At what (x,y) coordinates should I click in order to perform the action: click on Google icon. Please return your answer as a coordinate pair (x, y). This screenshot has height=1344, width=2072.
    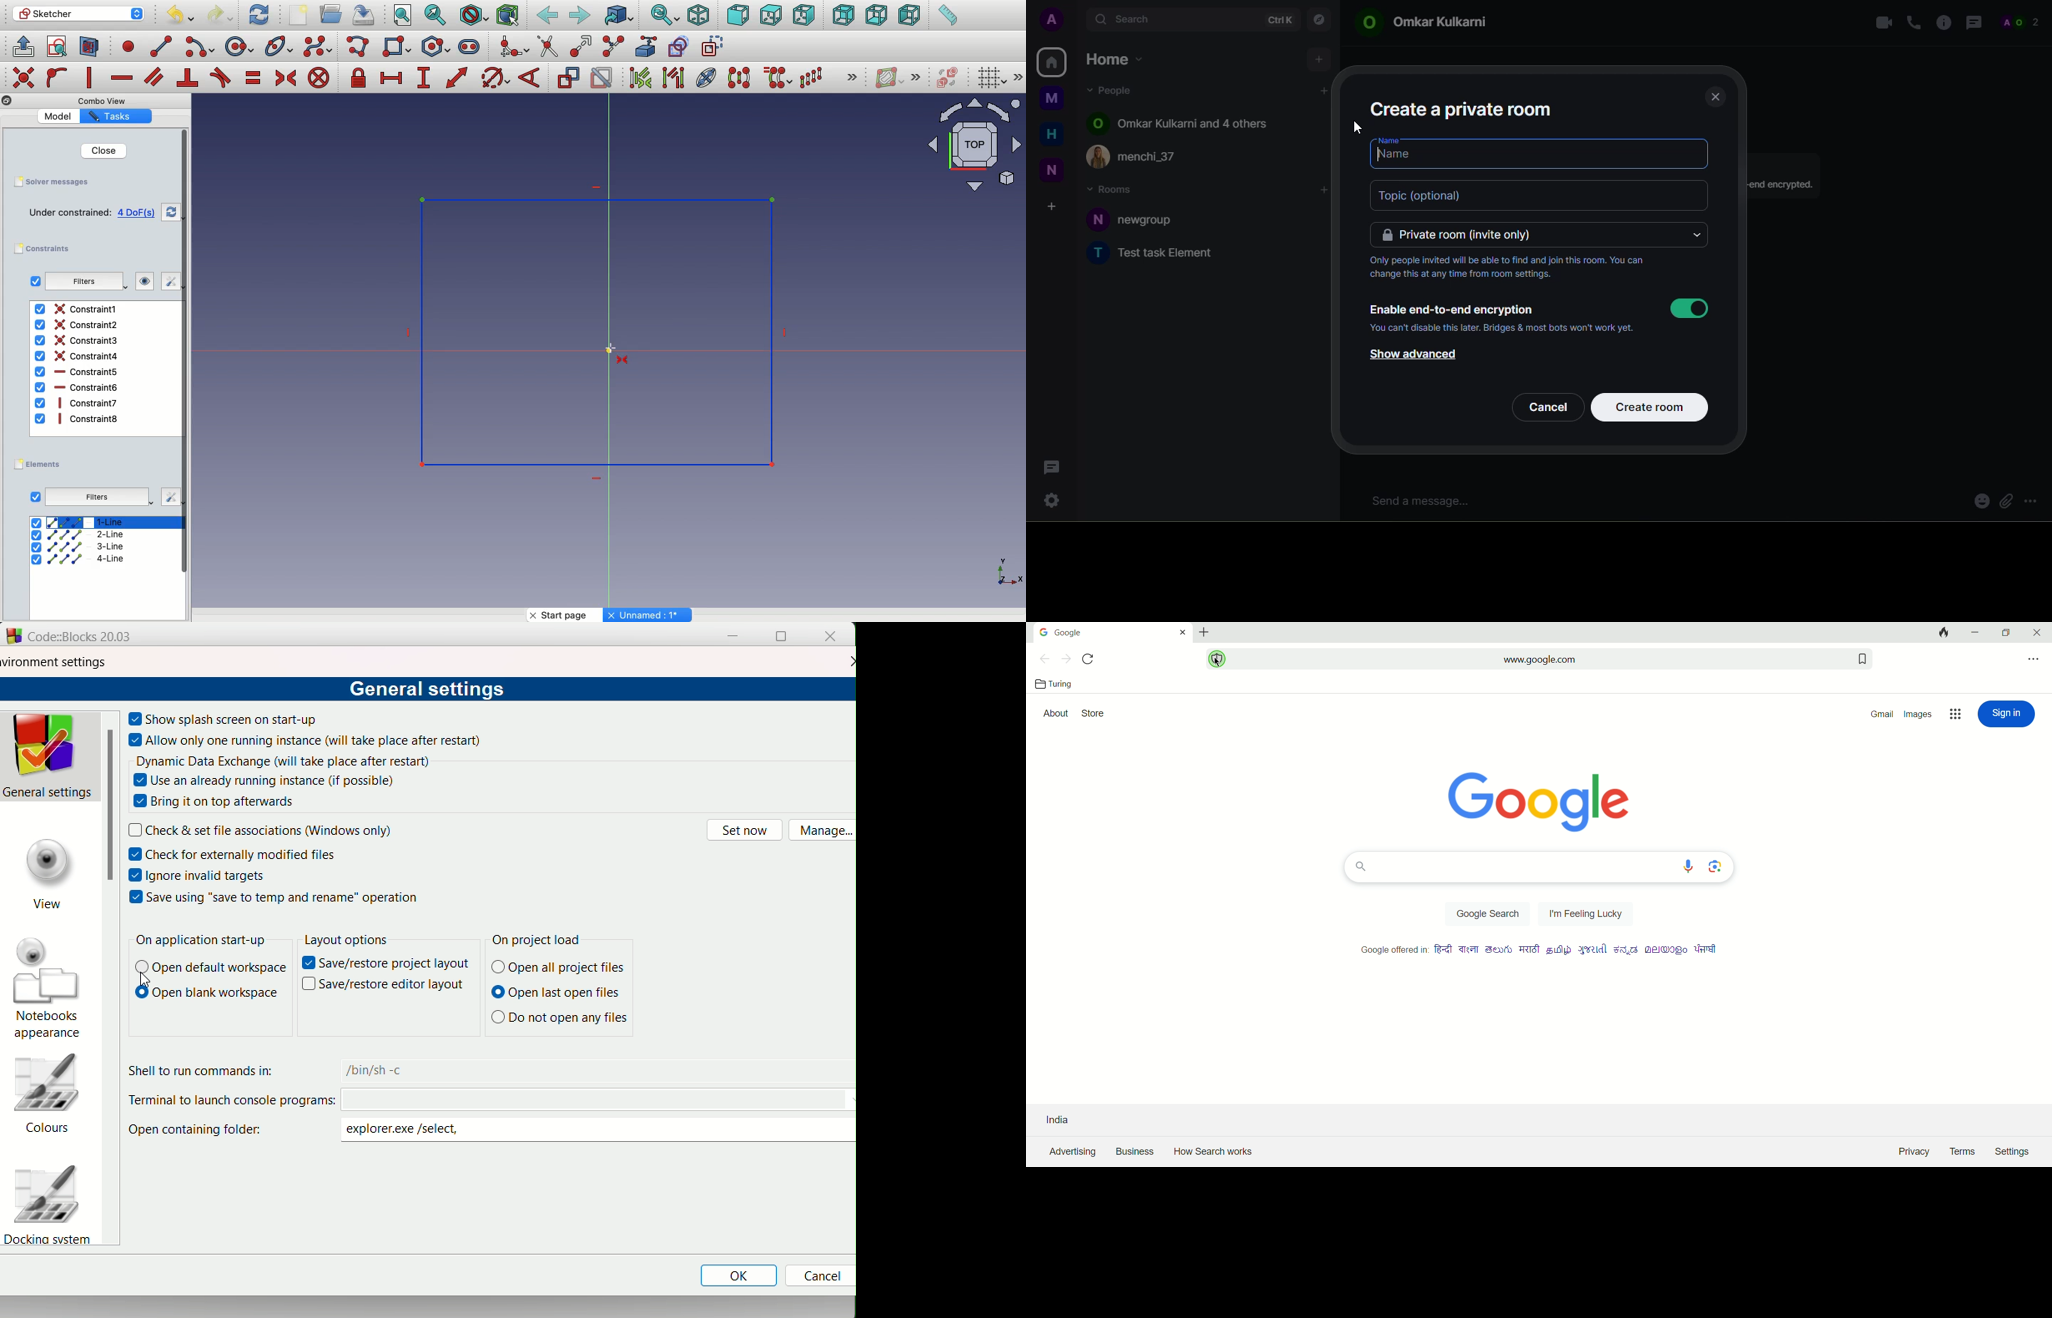
    Looking at the image, I should click on (1044, 632).